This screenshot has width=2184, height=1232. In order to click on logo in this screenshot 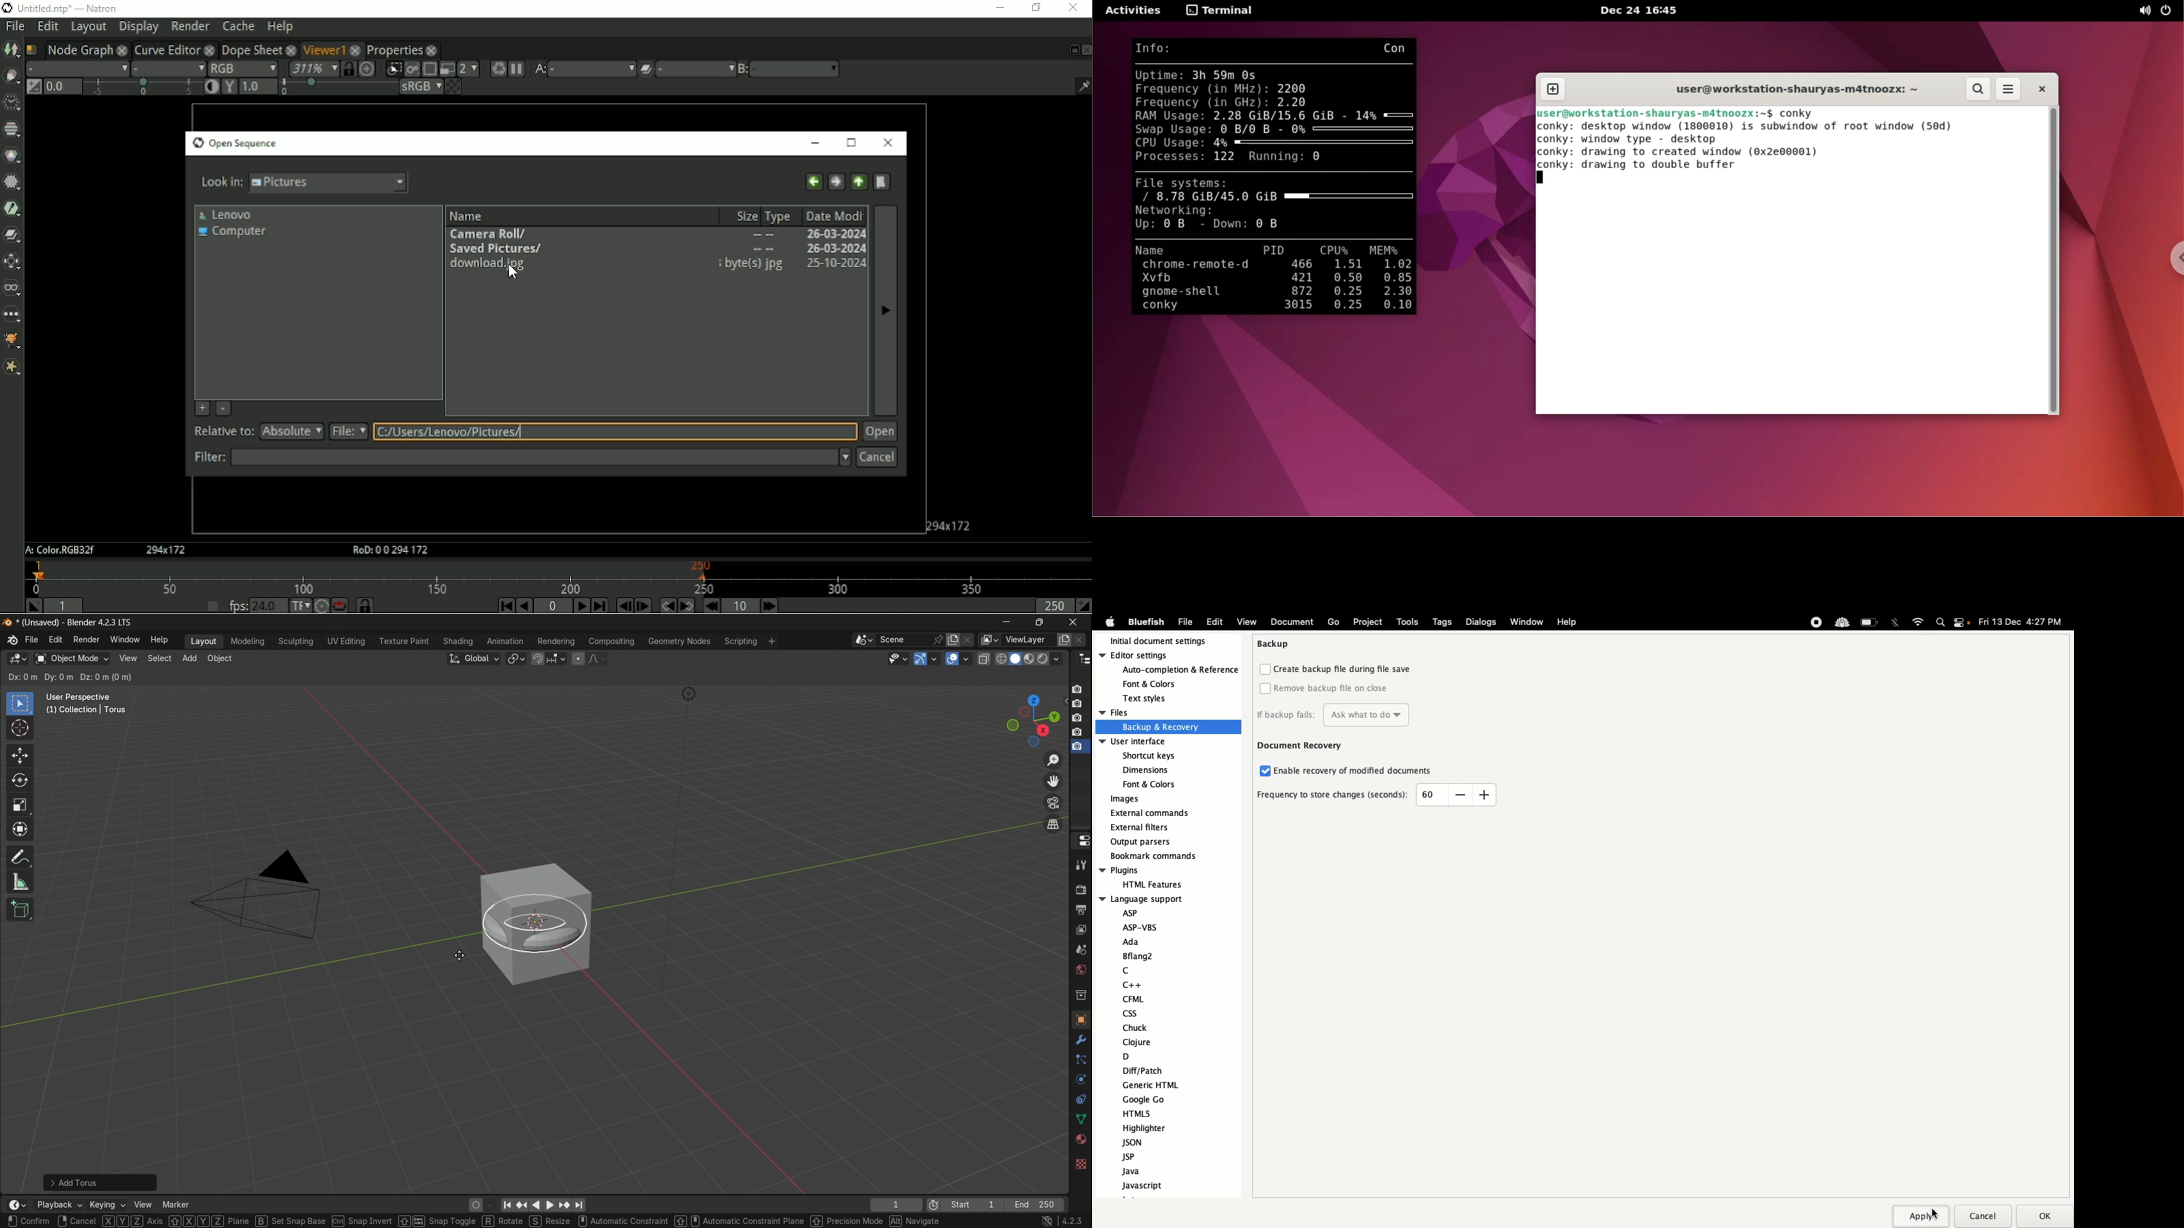, I will do `click(13, 640)`.